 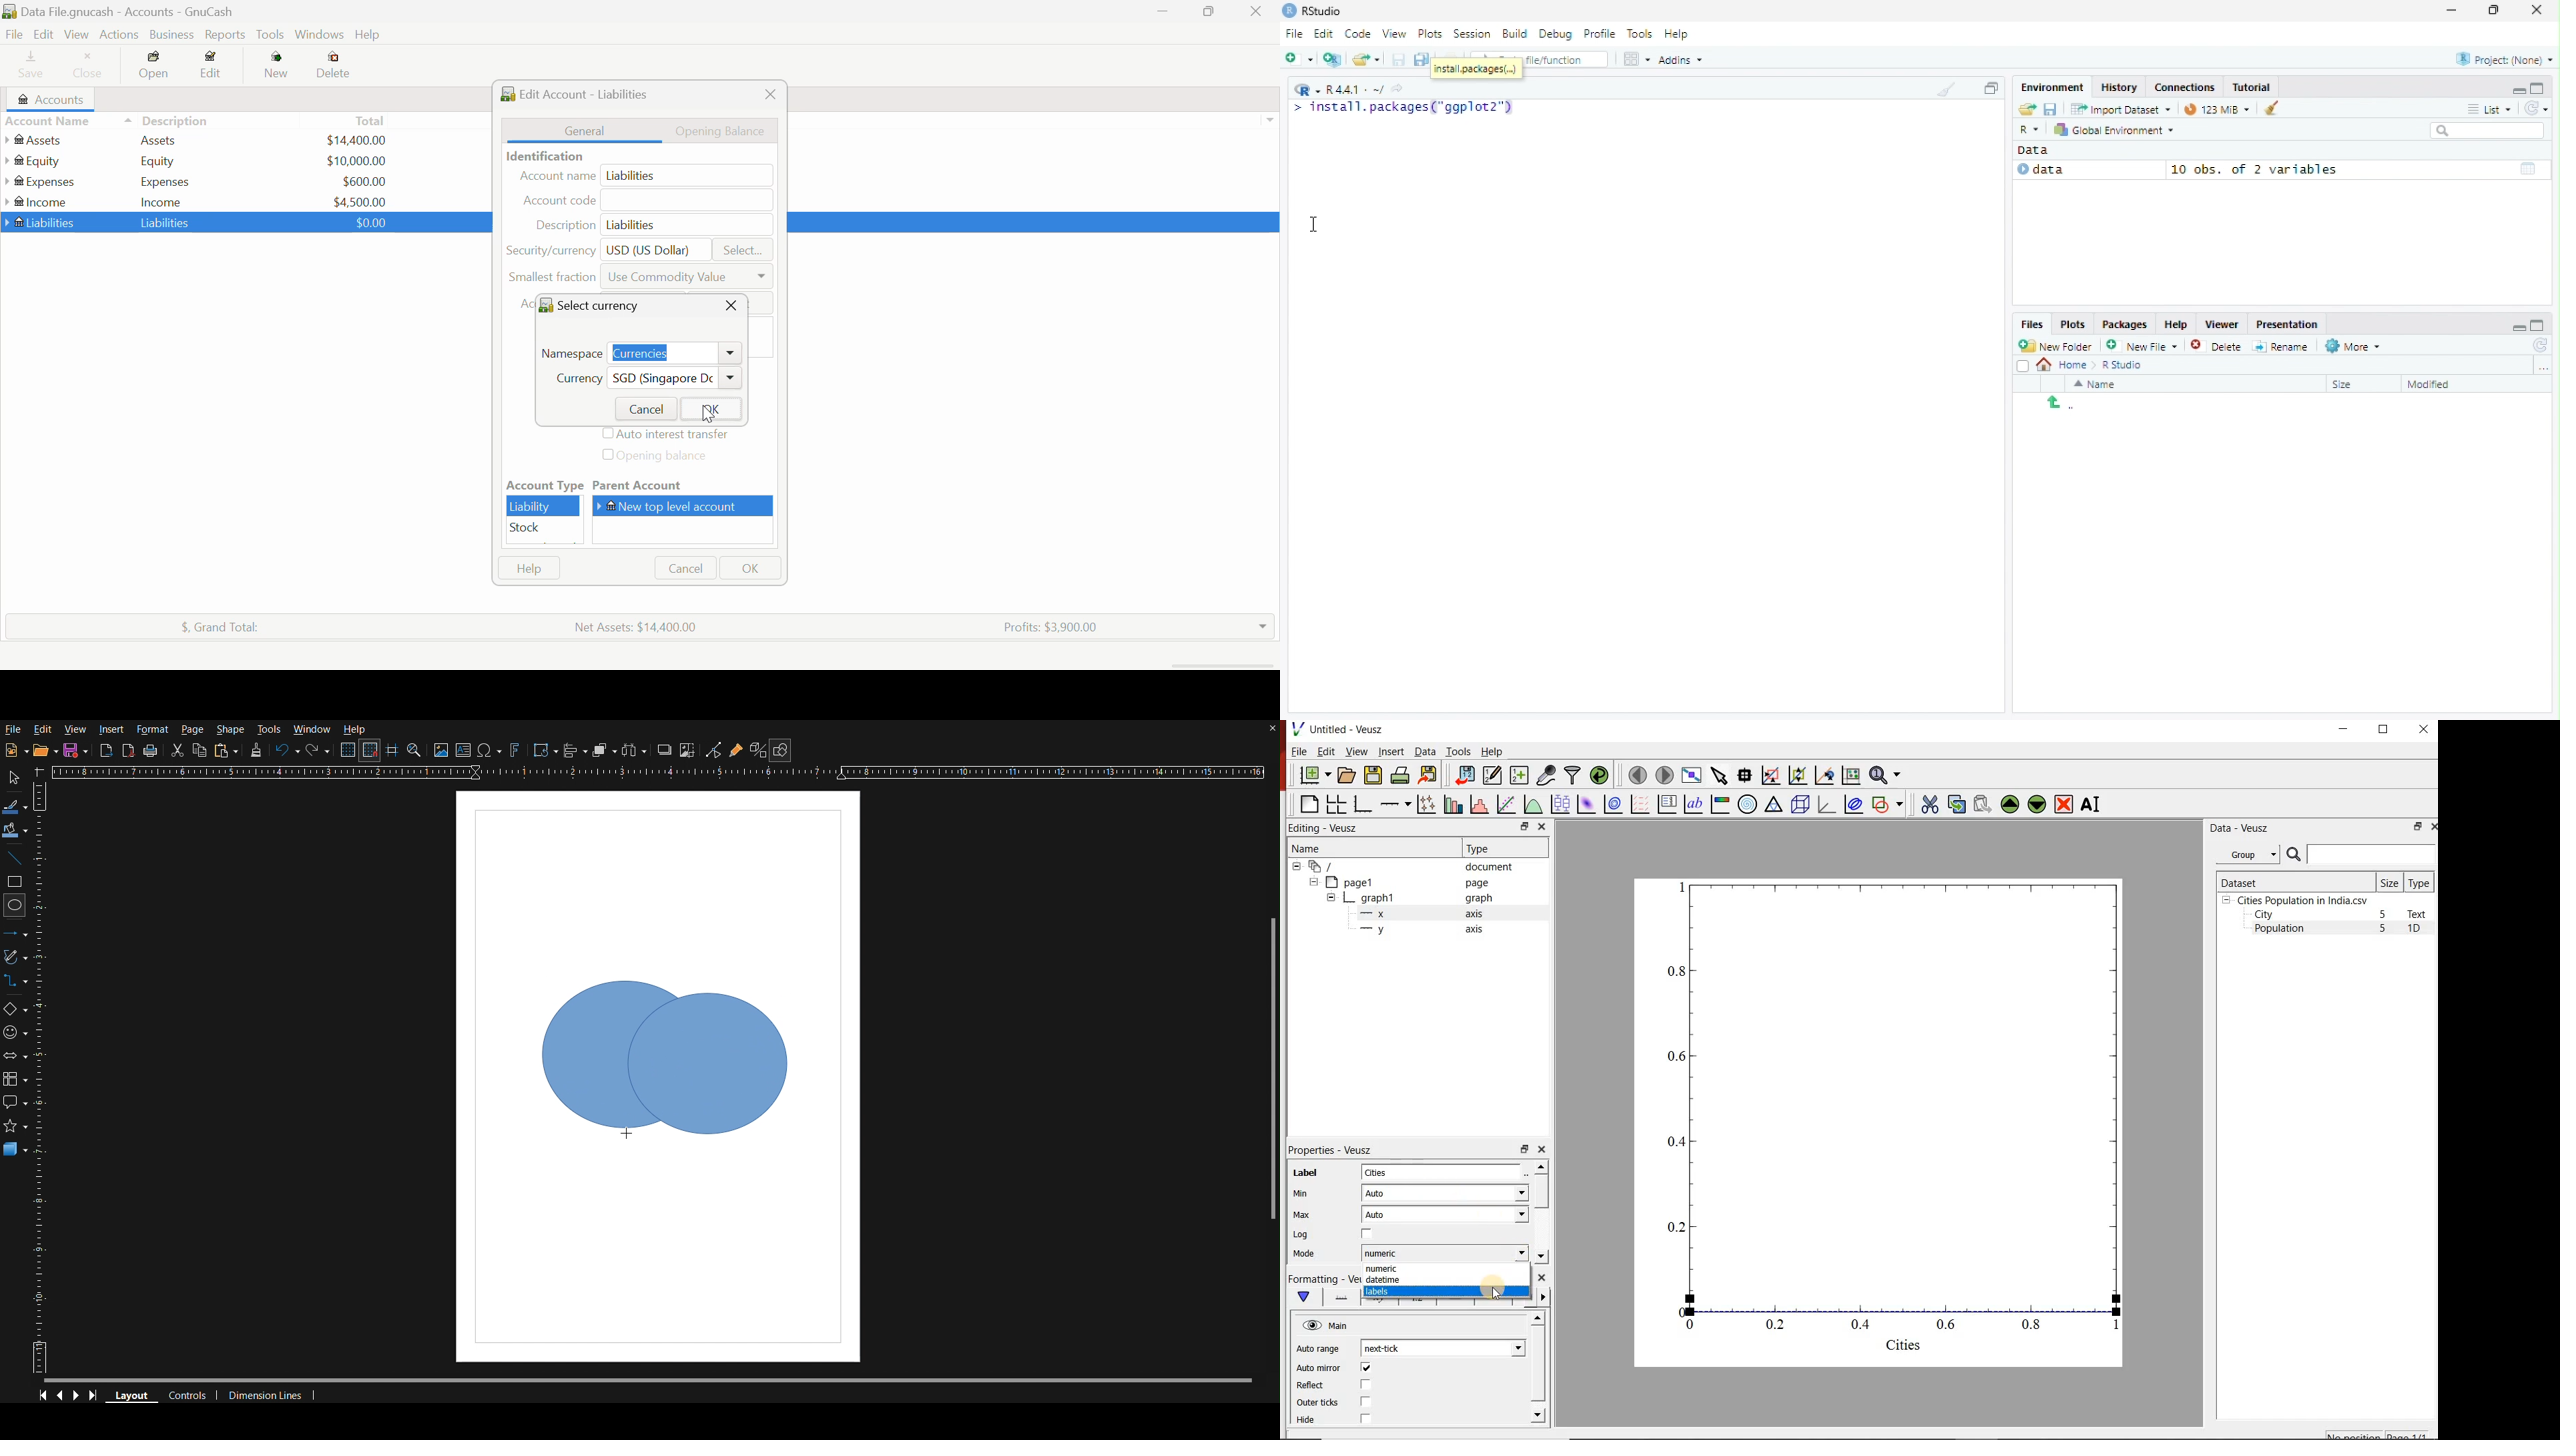 I want to click on workspace panes, so click(x=1637, y=59).